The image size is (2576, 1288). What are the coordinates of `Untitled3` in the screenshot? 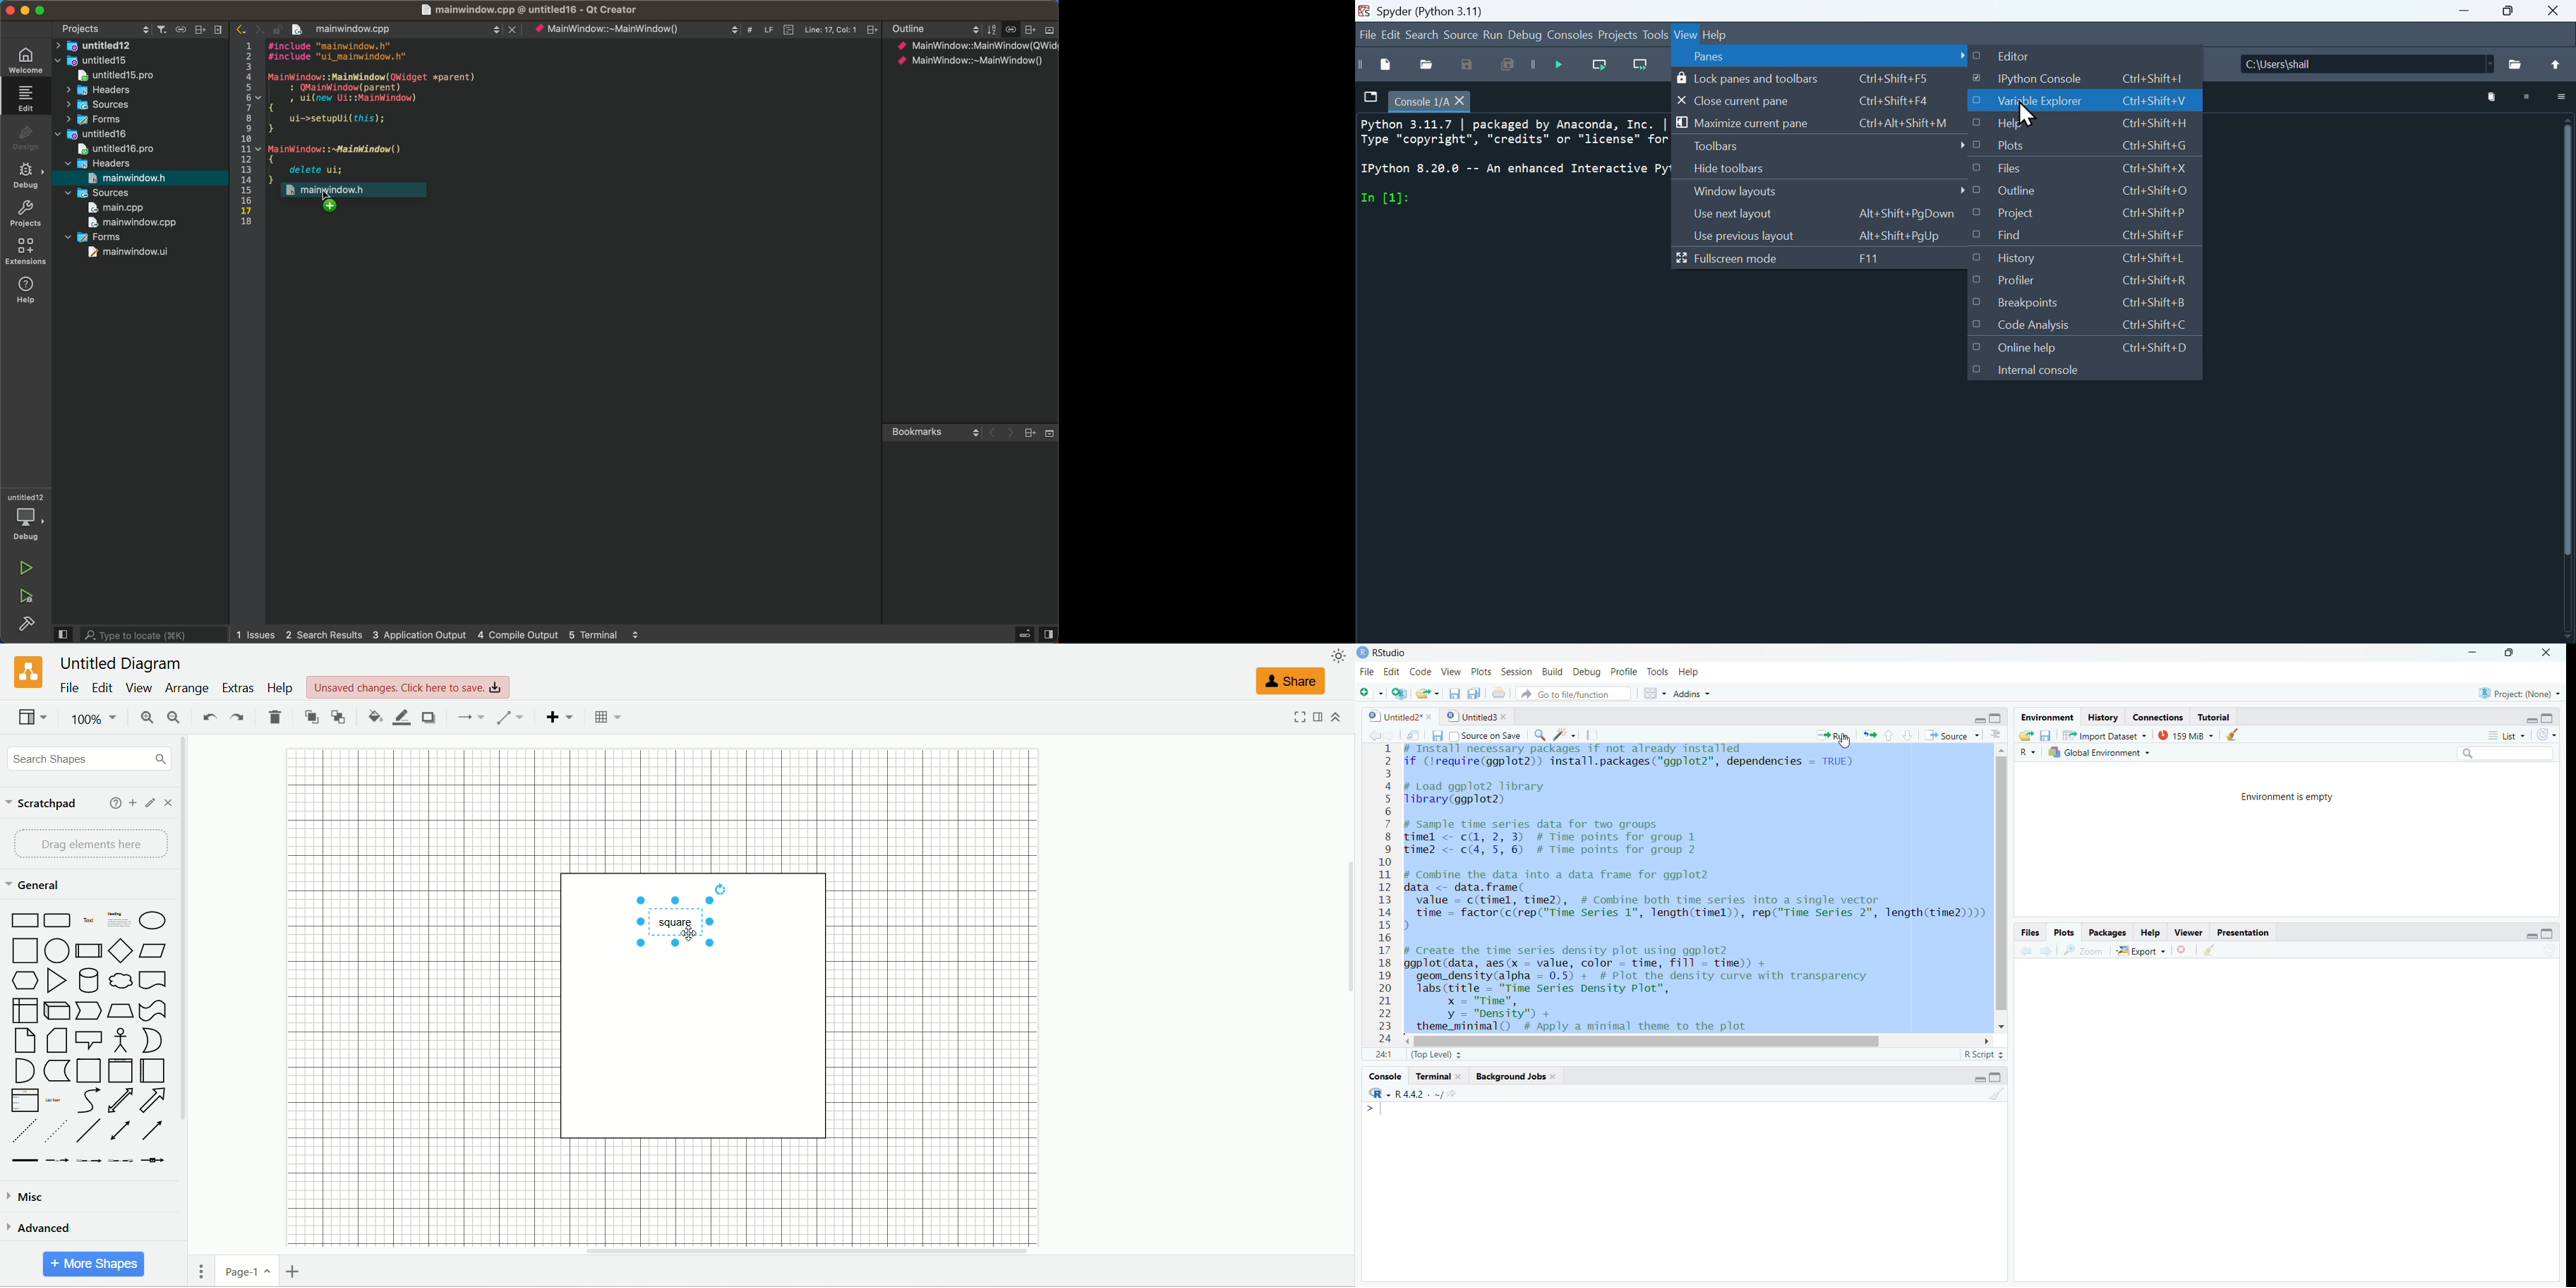 It's located at (1476, 715).